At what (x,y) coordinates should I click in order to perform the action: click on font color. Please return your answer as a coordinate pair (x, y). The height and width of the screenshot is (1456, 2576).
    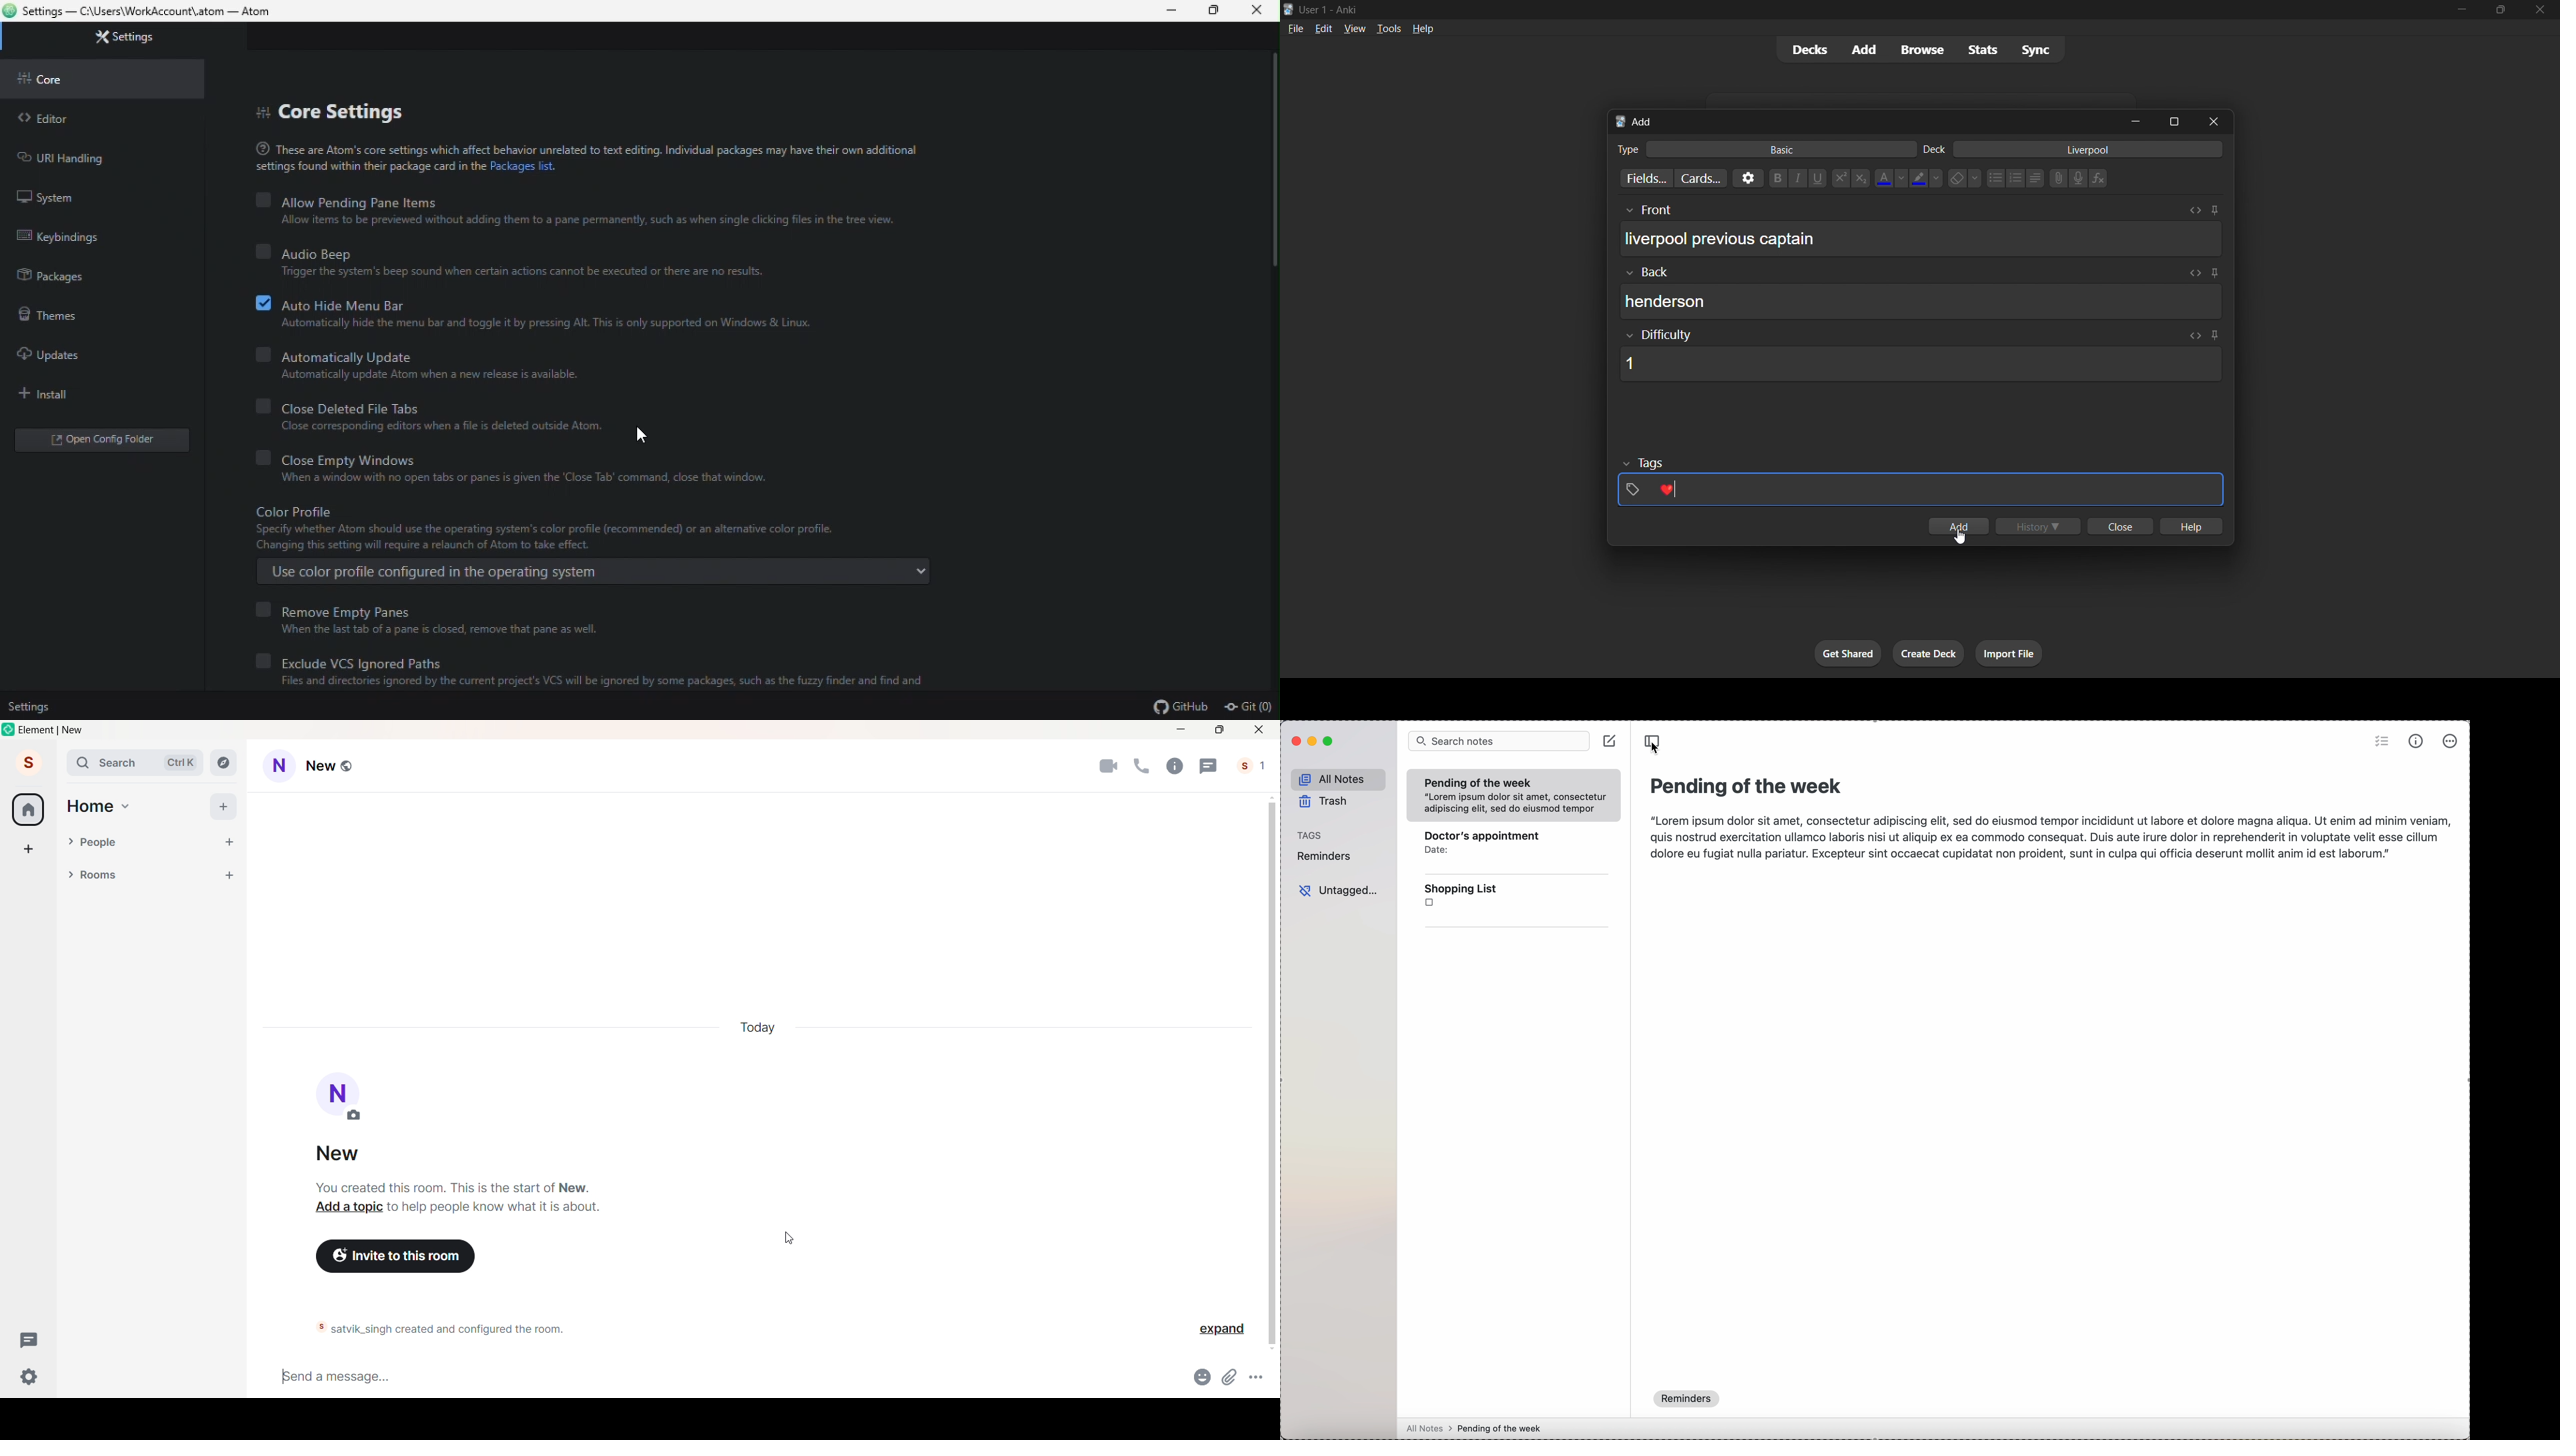
    Looking at the image, I should click on (1887, 177).